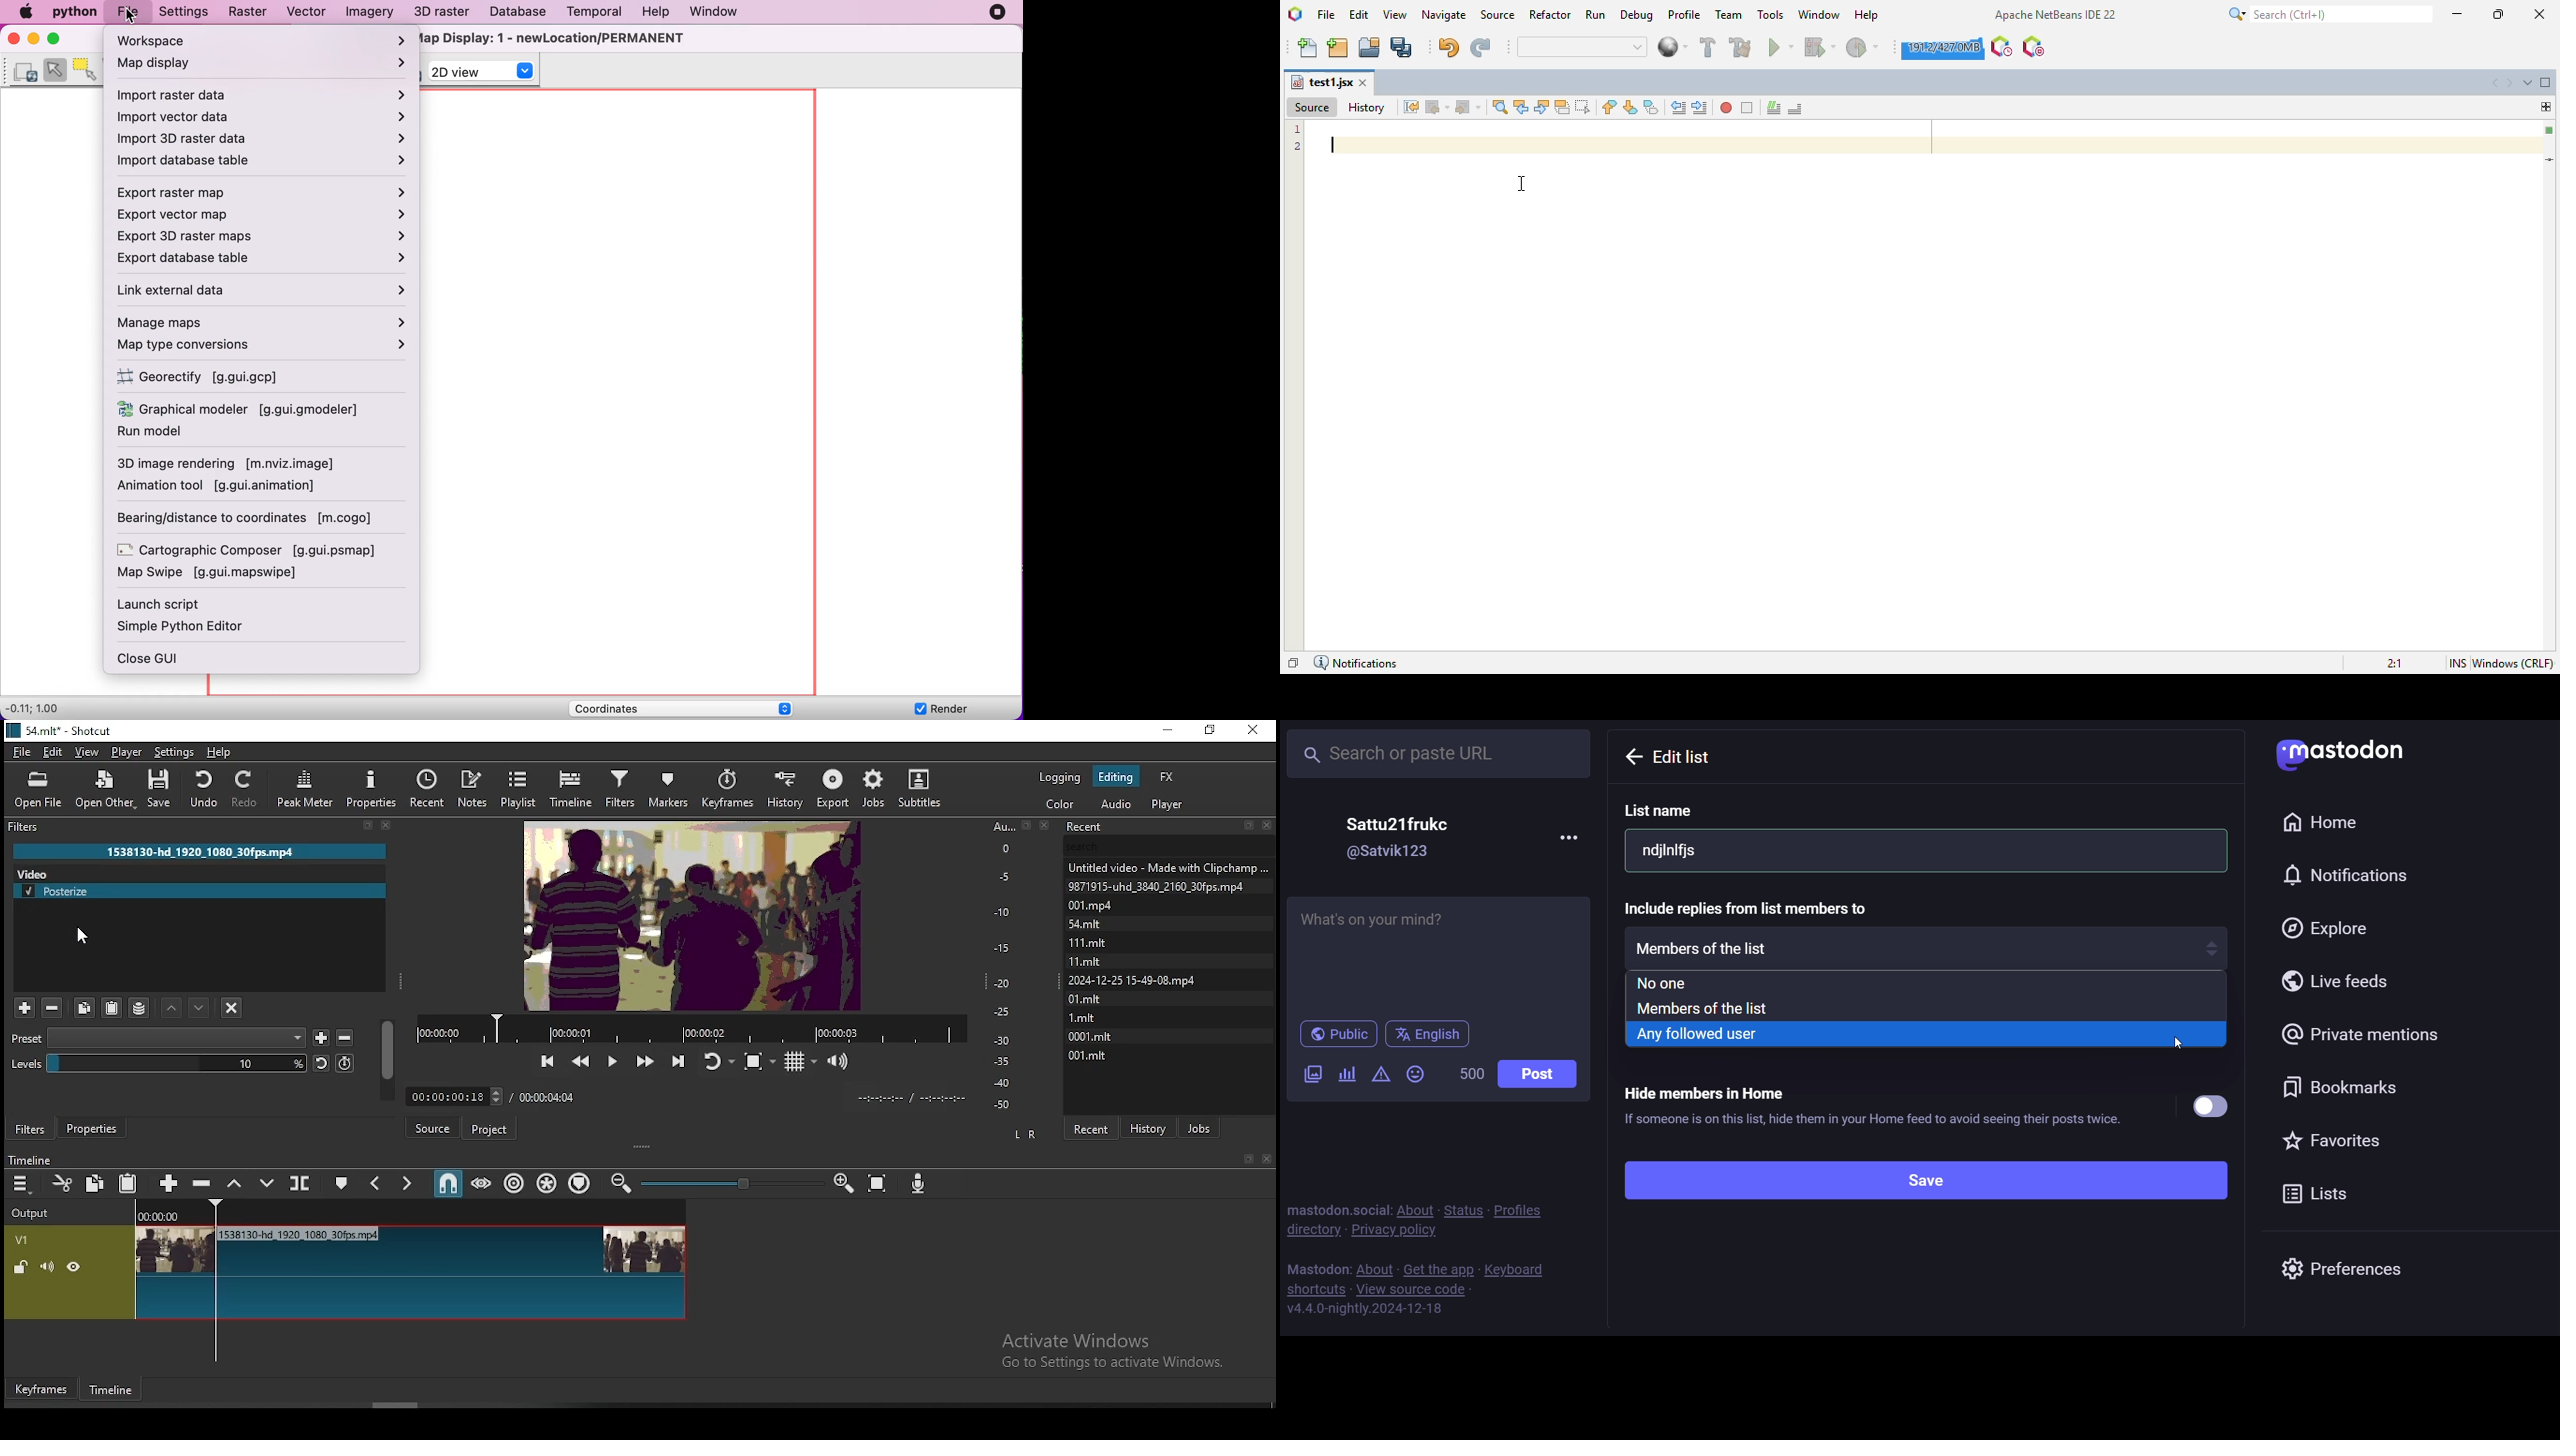 Image resolution: width=2576 pixels, height=1456 pixels. I want to click on split at playhead, so click(300, 1182).